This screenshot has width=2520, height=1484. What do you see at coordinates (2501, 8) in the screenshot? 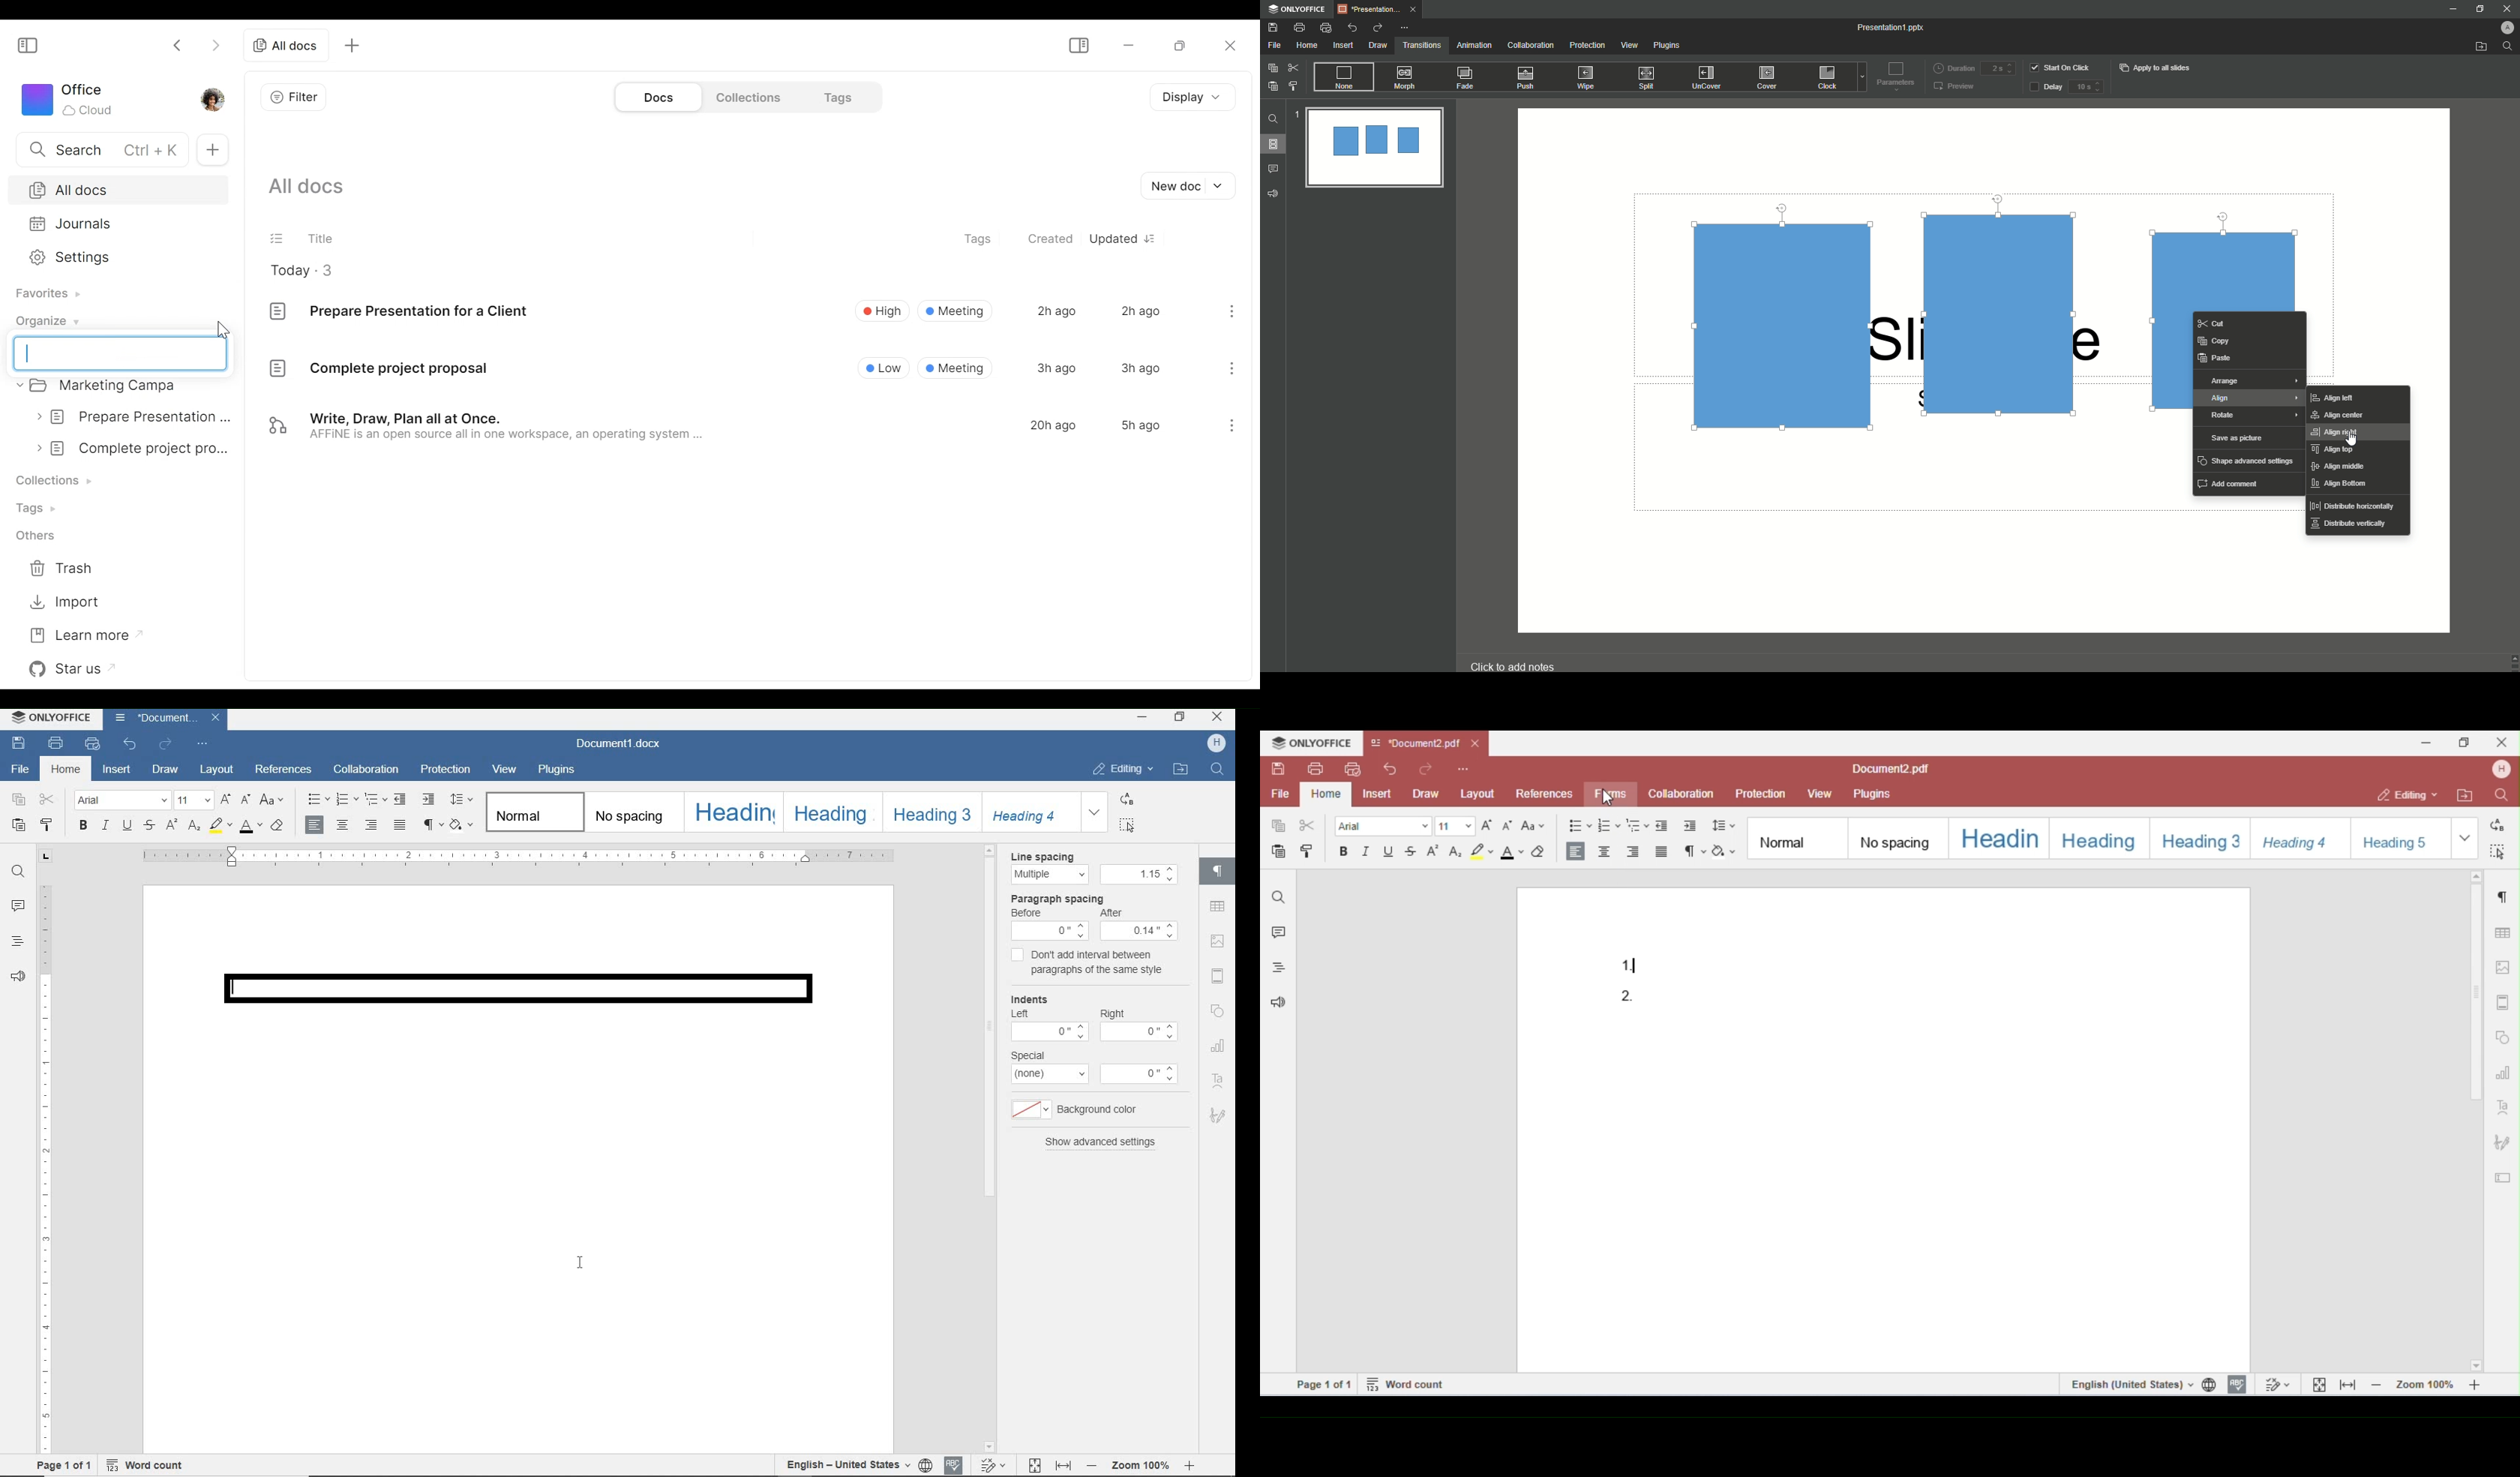
I see `Close` at bounding box center [2501, 8].